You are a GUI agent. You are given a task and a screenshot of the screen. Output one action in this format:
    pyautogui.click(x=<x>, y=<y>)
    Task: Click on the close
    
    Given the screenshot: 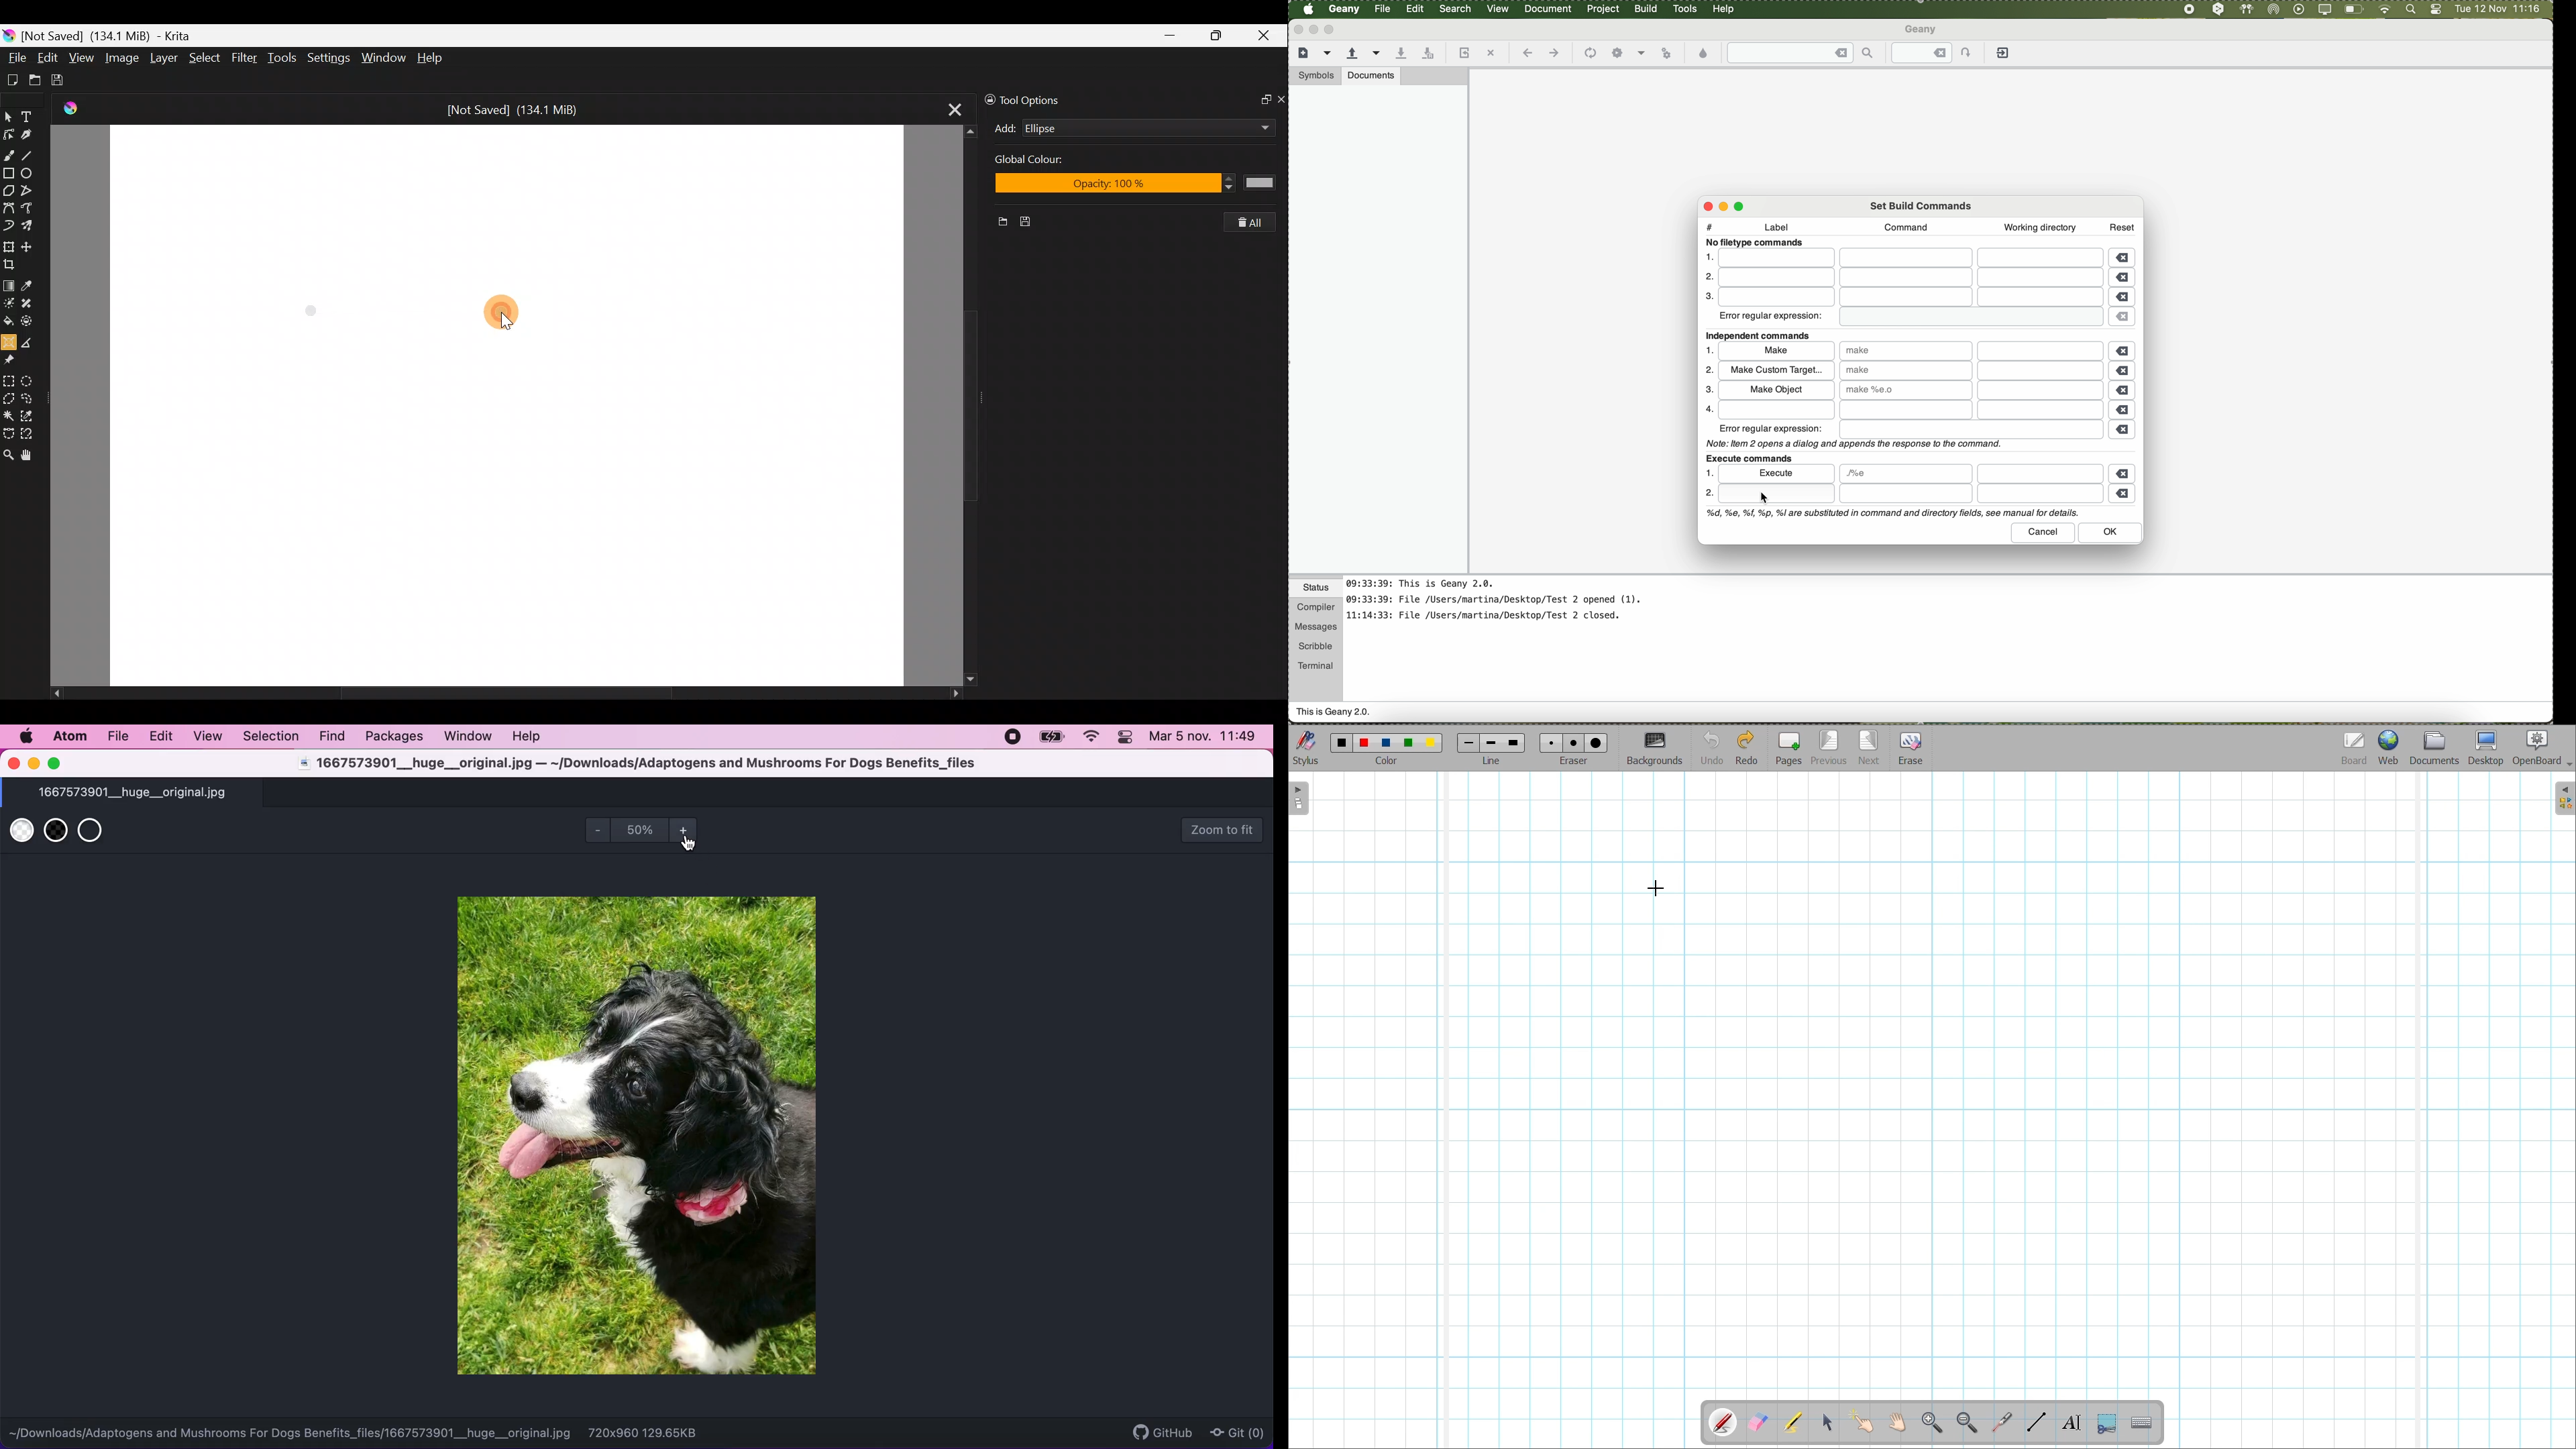 What is the action you would take?
    pyautogui.click(x=13, y=764)
    